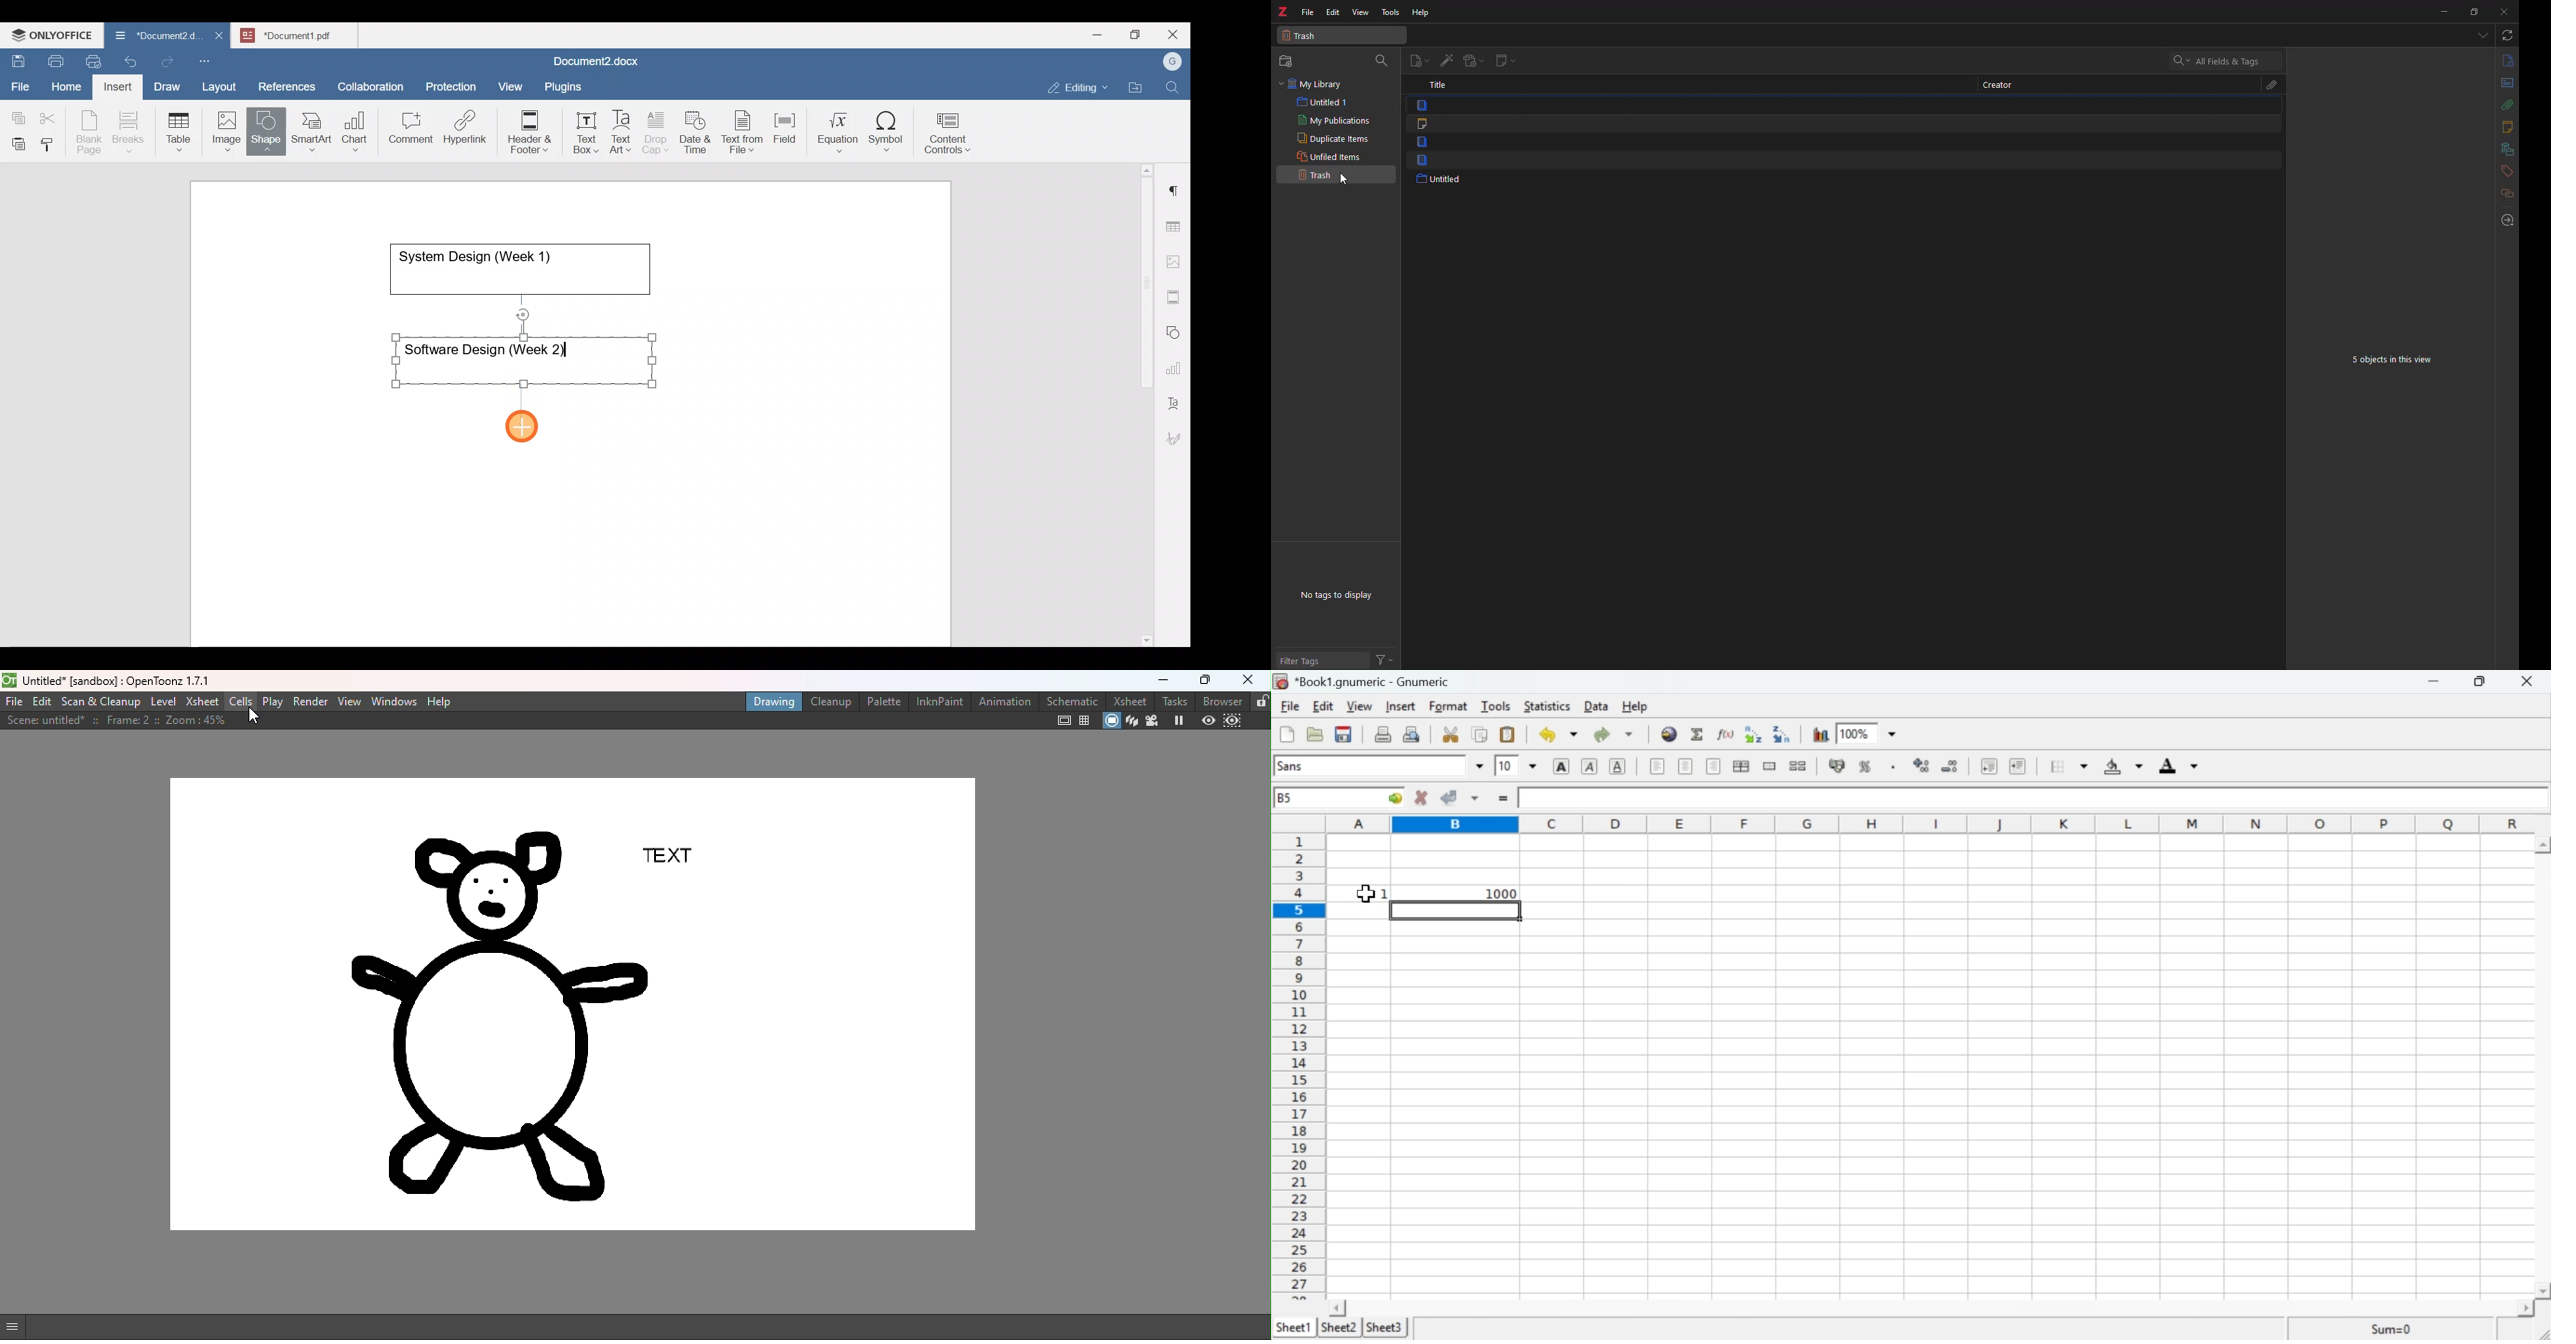 This screenshot has width=2576, height=1344. I want to click on my pubications, so click(1337, 120).